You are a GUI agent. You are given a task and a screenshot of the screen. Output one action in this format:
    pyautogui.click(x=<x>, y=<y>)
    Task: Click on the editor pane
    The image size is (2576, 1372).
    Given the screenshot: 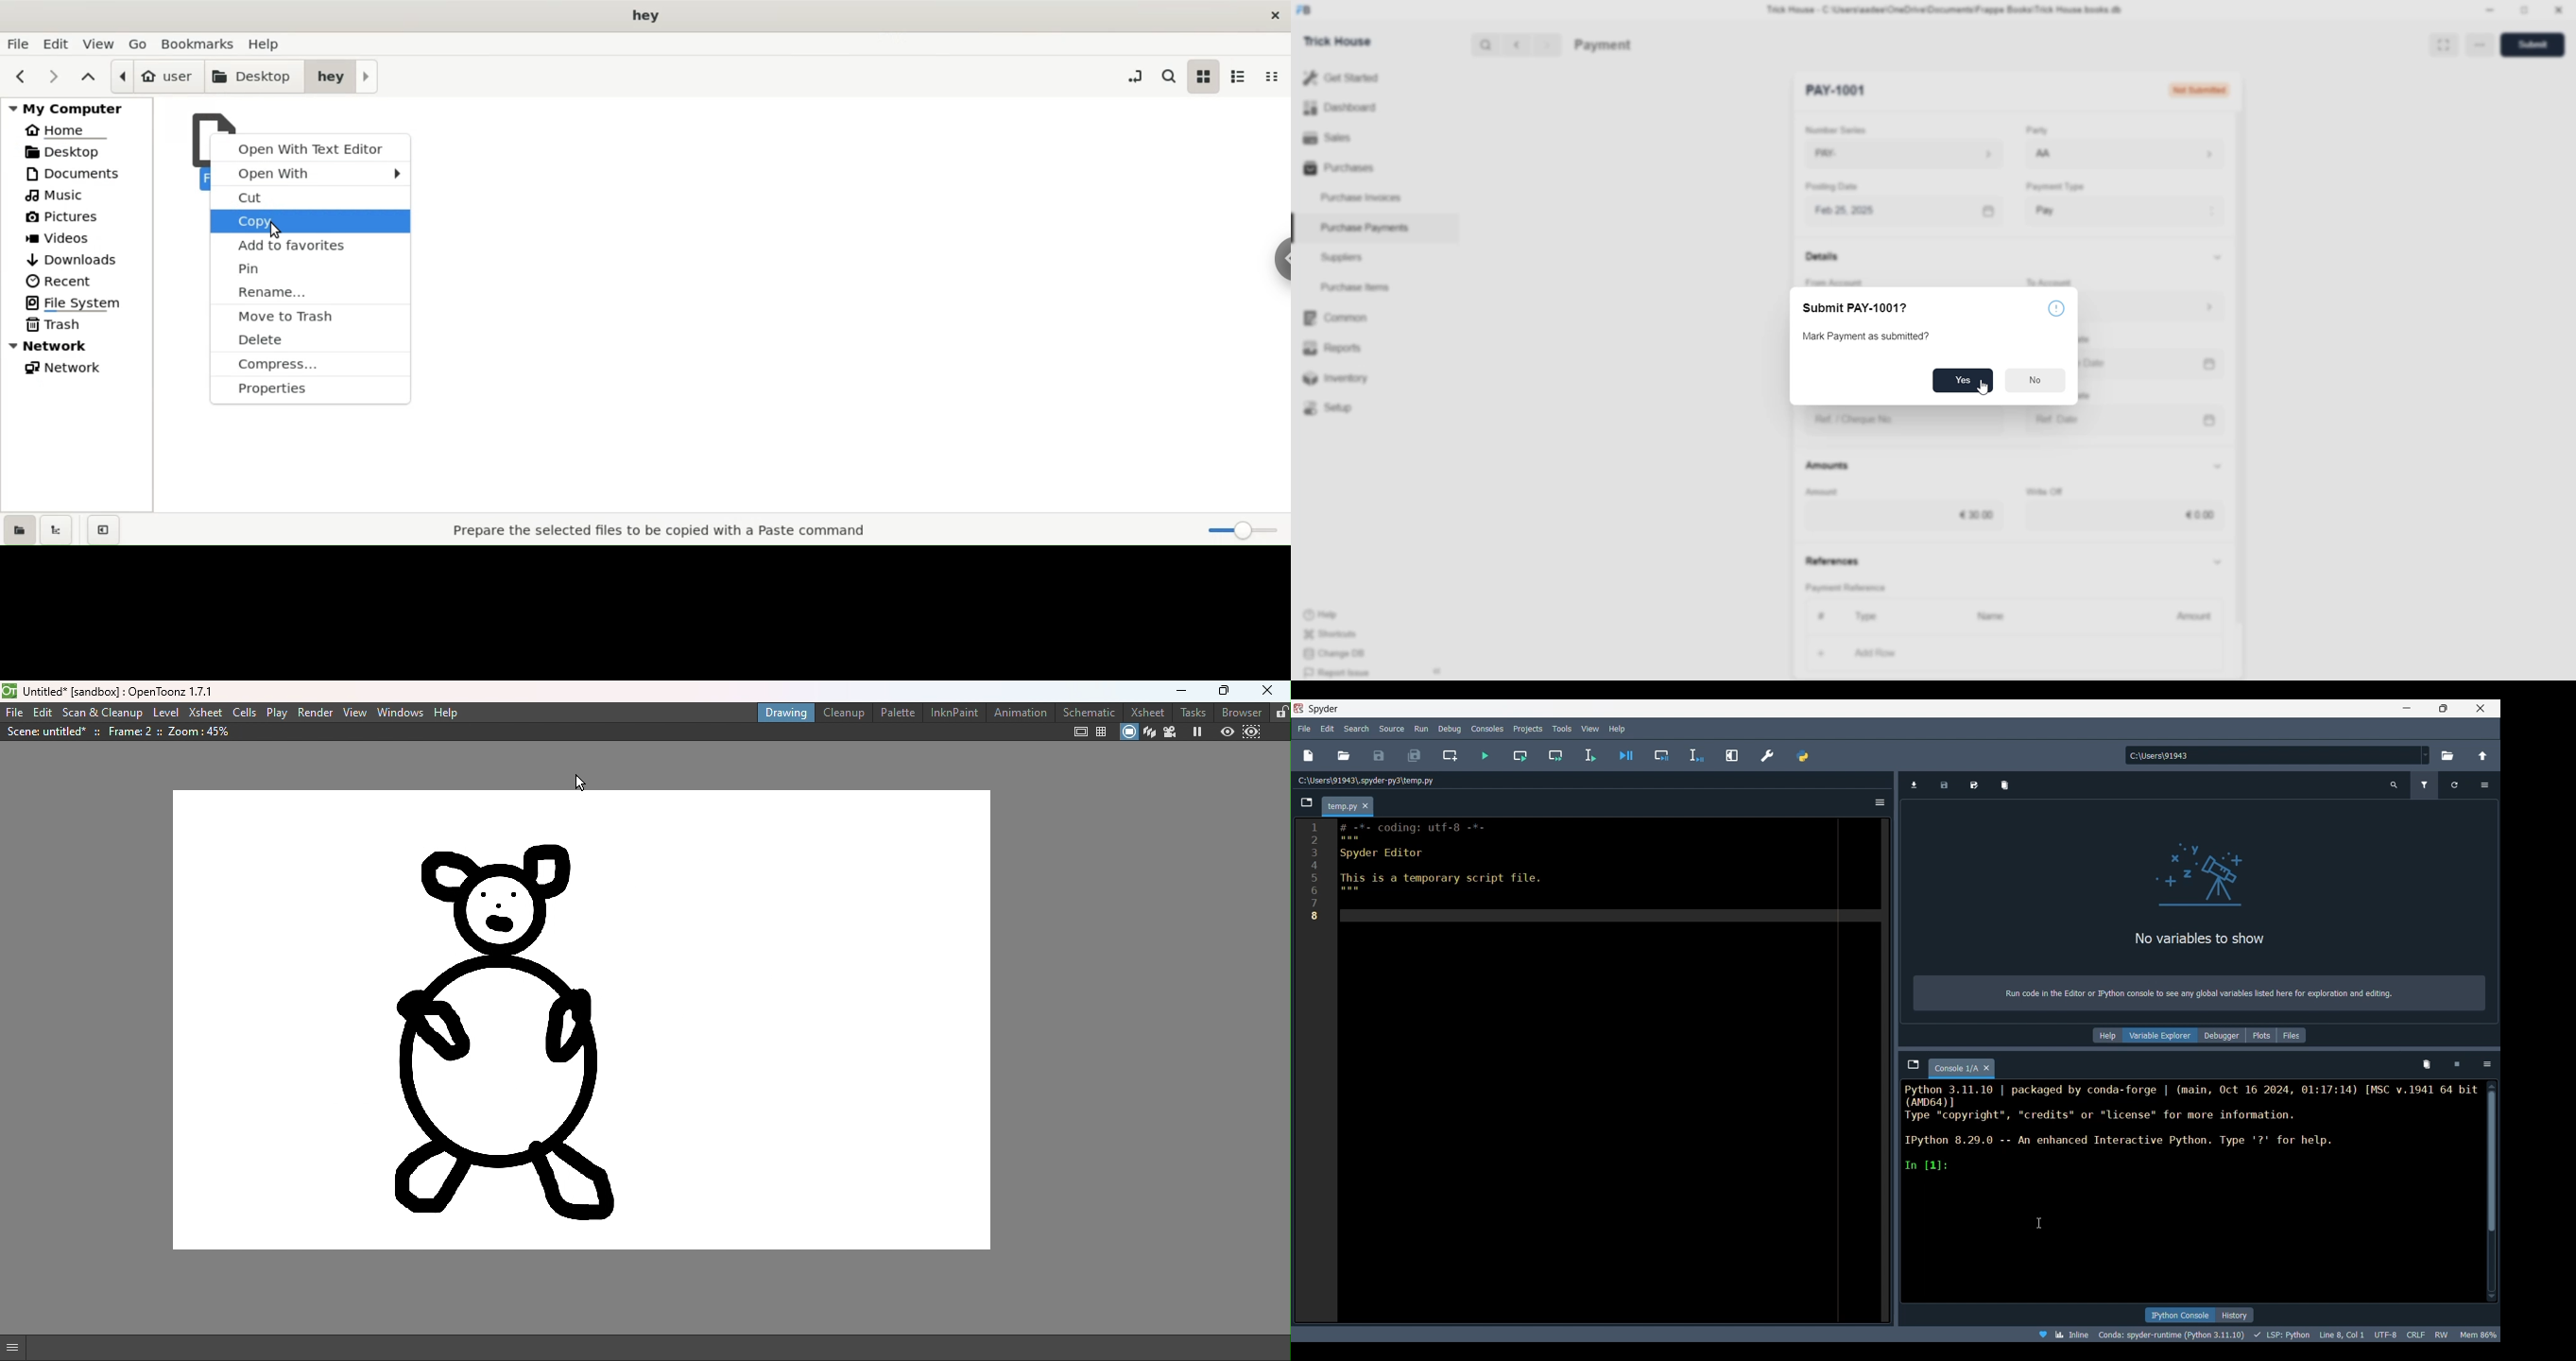 What is the action you would take?
    pyautogui.click(x=1572, y=873)
    